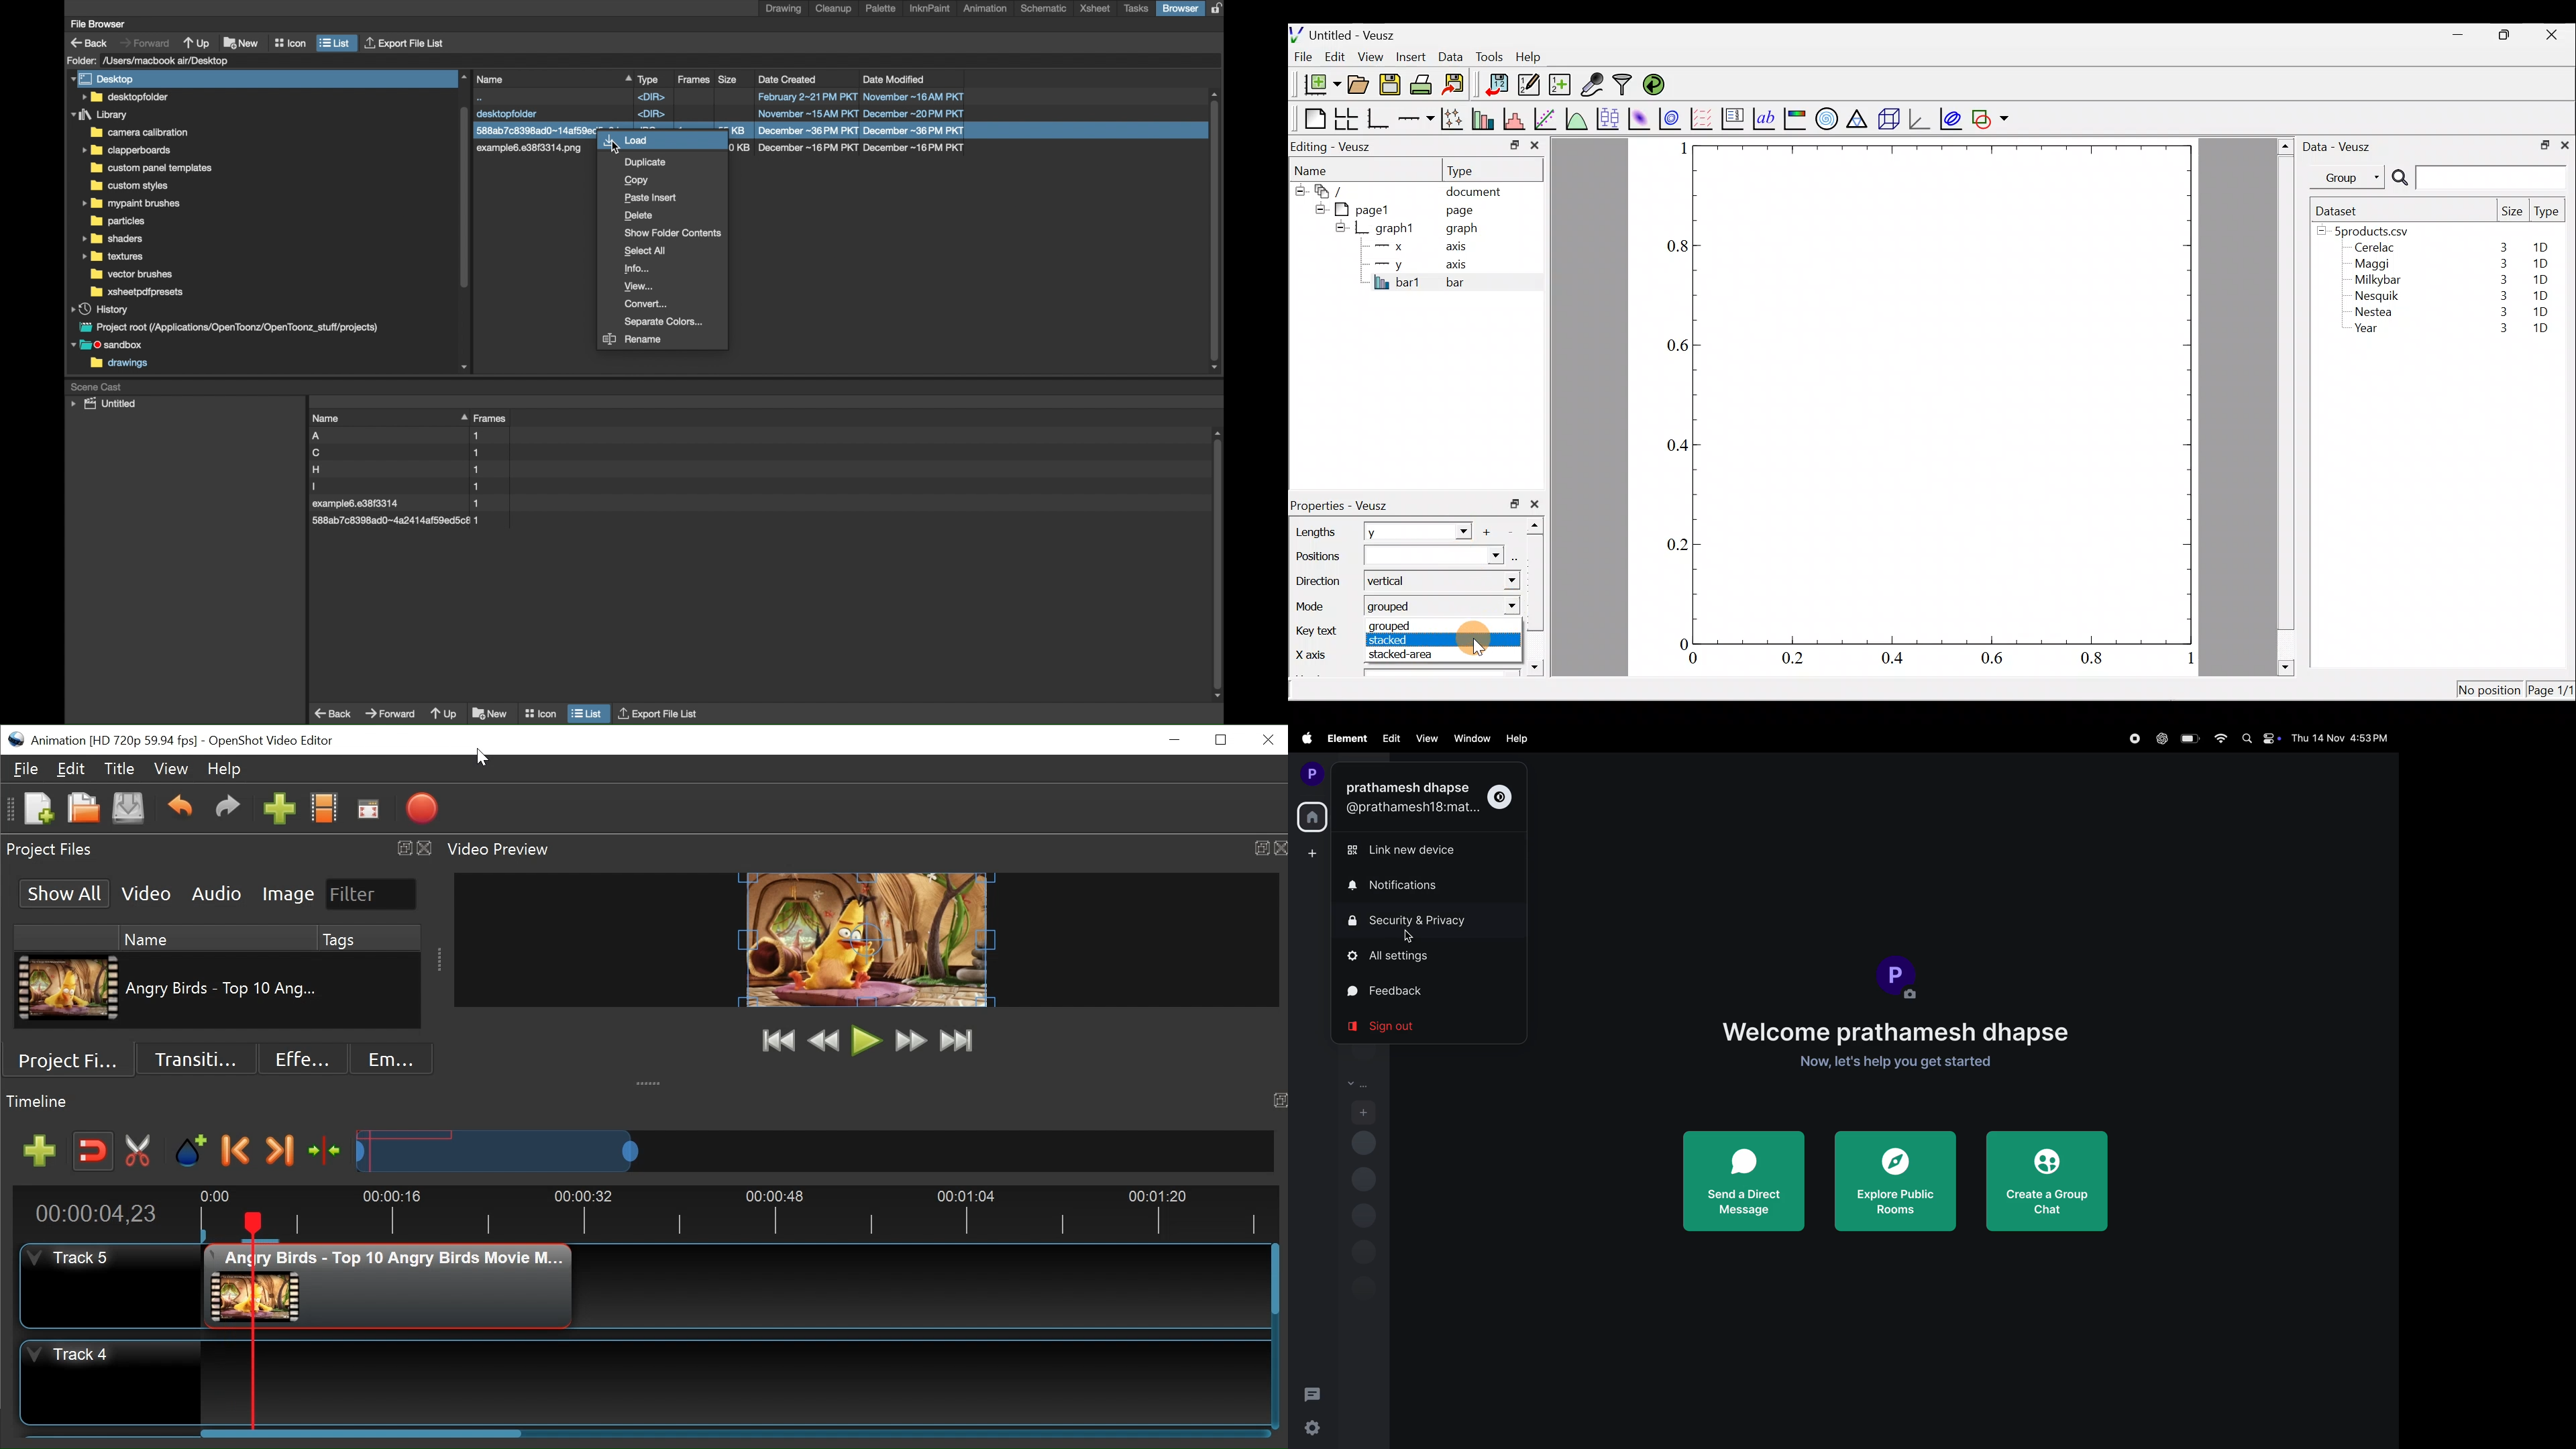  Describe the element at coordinates (1472, 170) in the screenshot. I see `Type` at that location.